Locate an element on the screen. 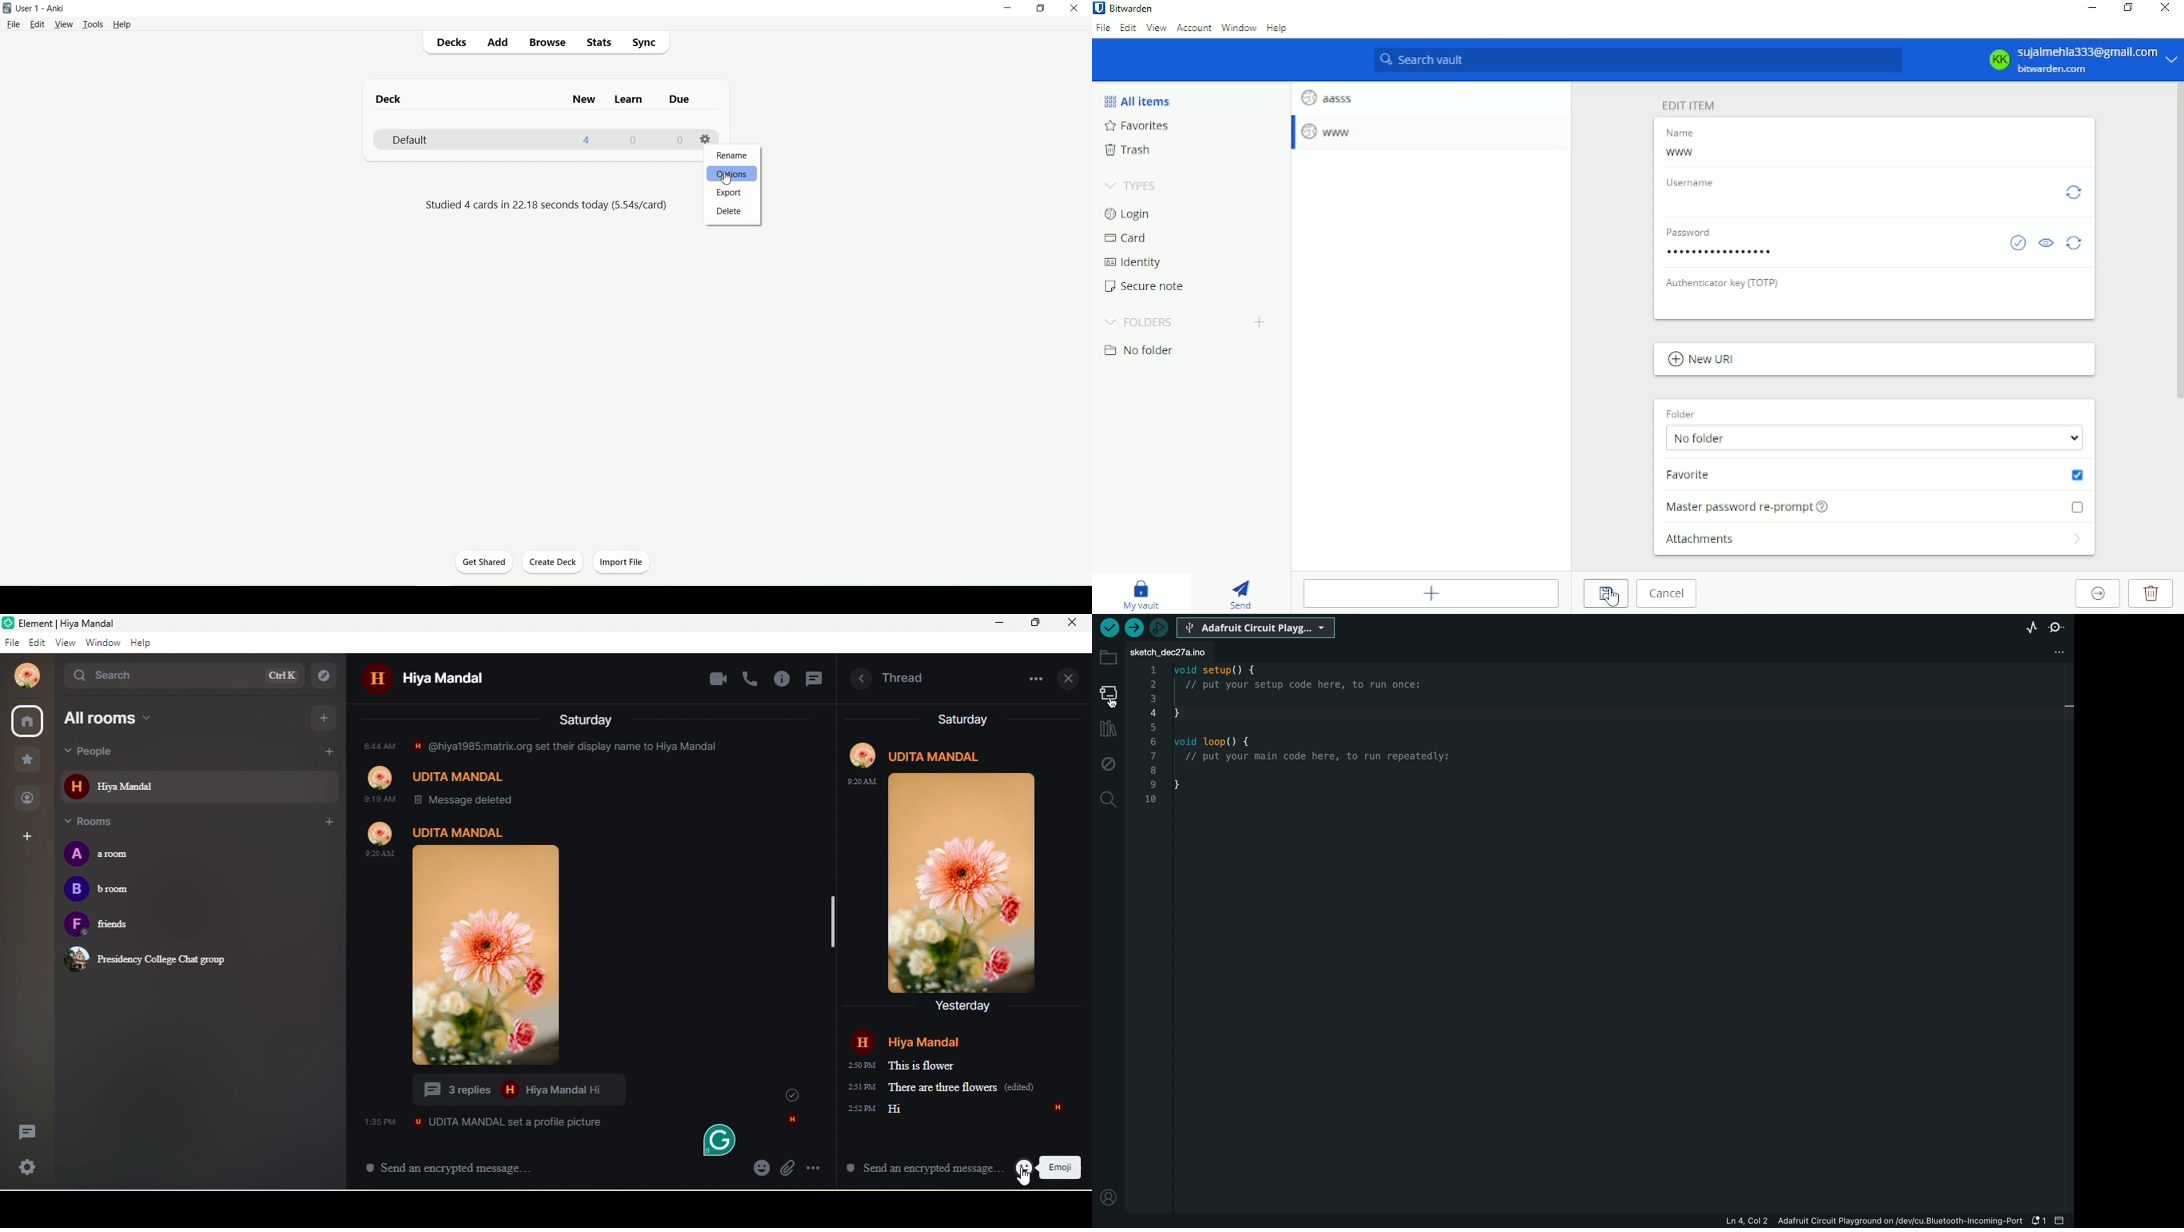 This screenshot has width=2184, height=1232. Edit is located at coordinates (38, 24).